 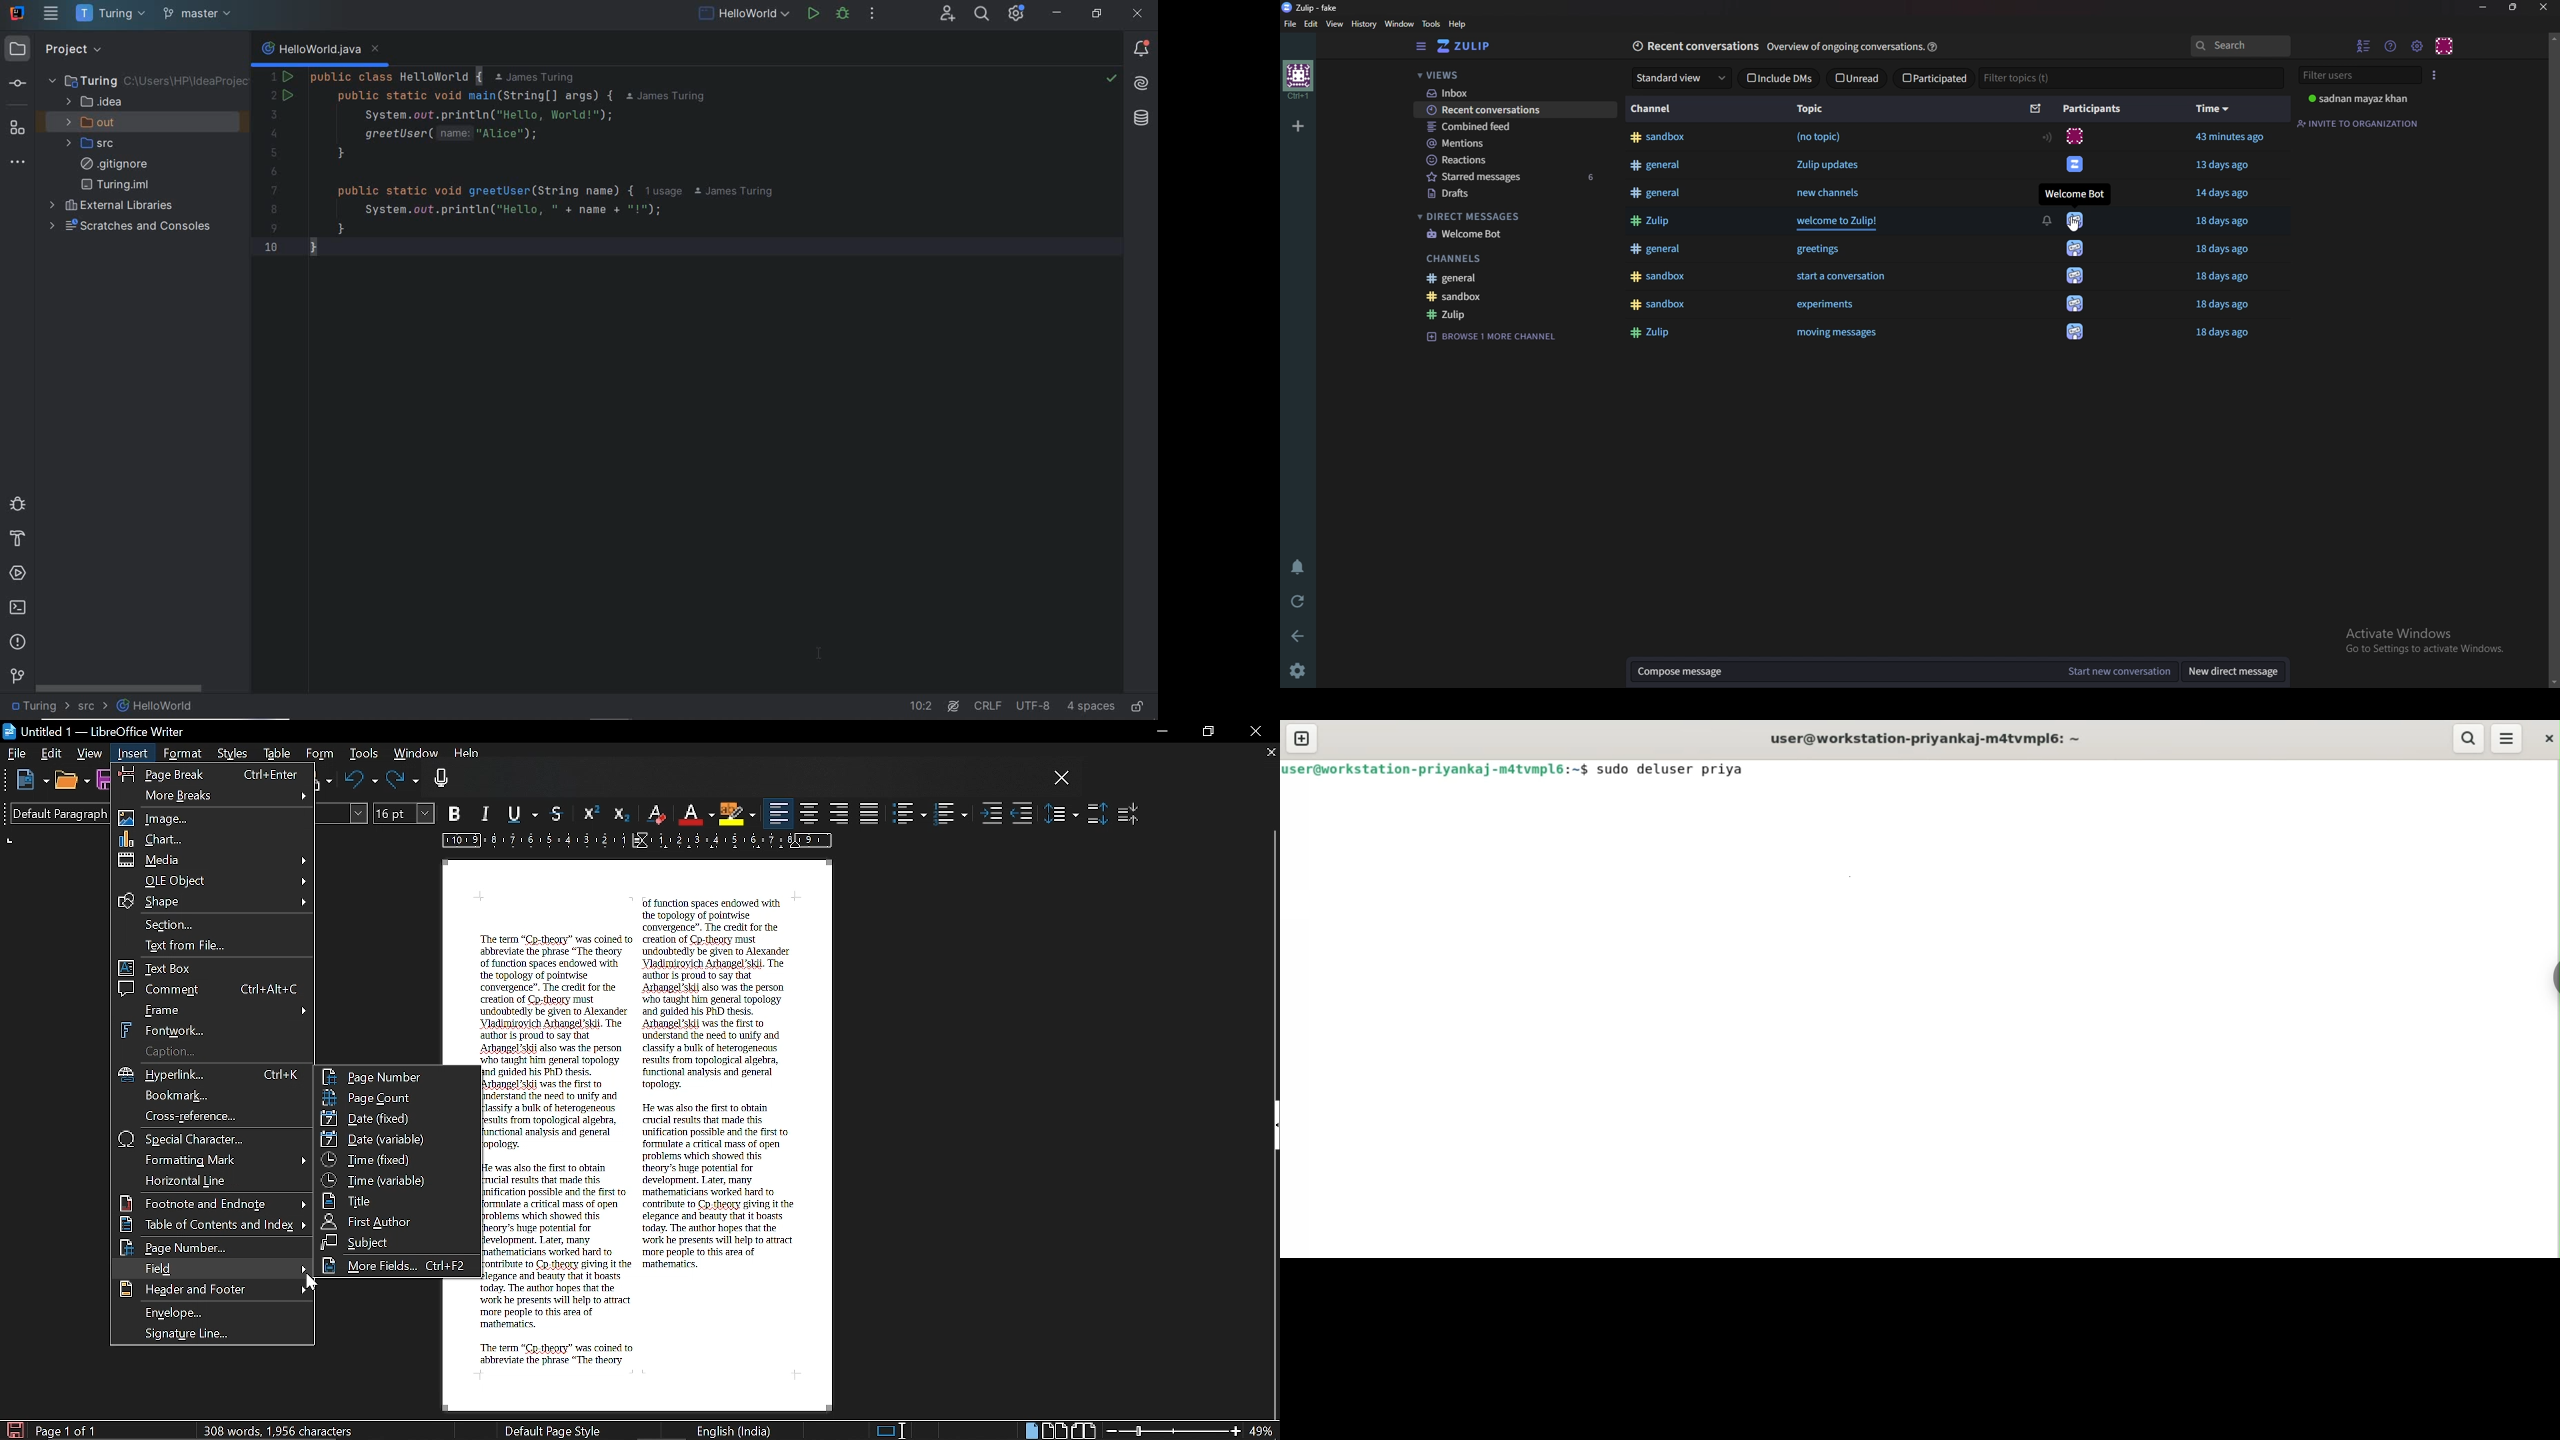 What do you see at coordinates (870, 813) in the screenshot?
I see `Justified` at bounding box center [870, 813].